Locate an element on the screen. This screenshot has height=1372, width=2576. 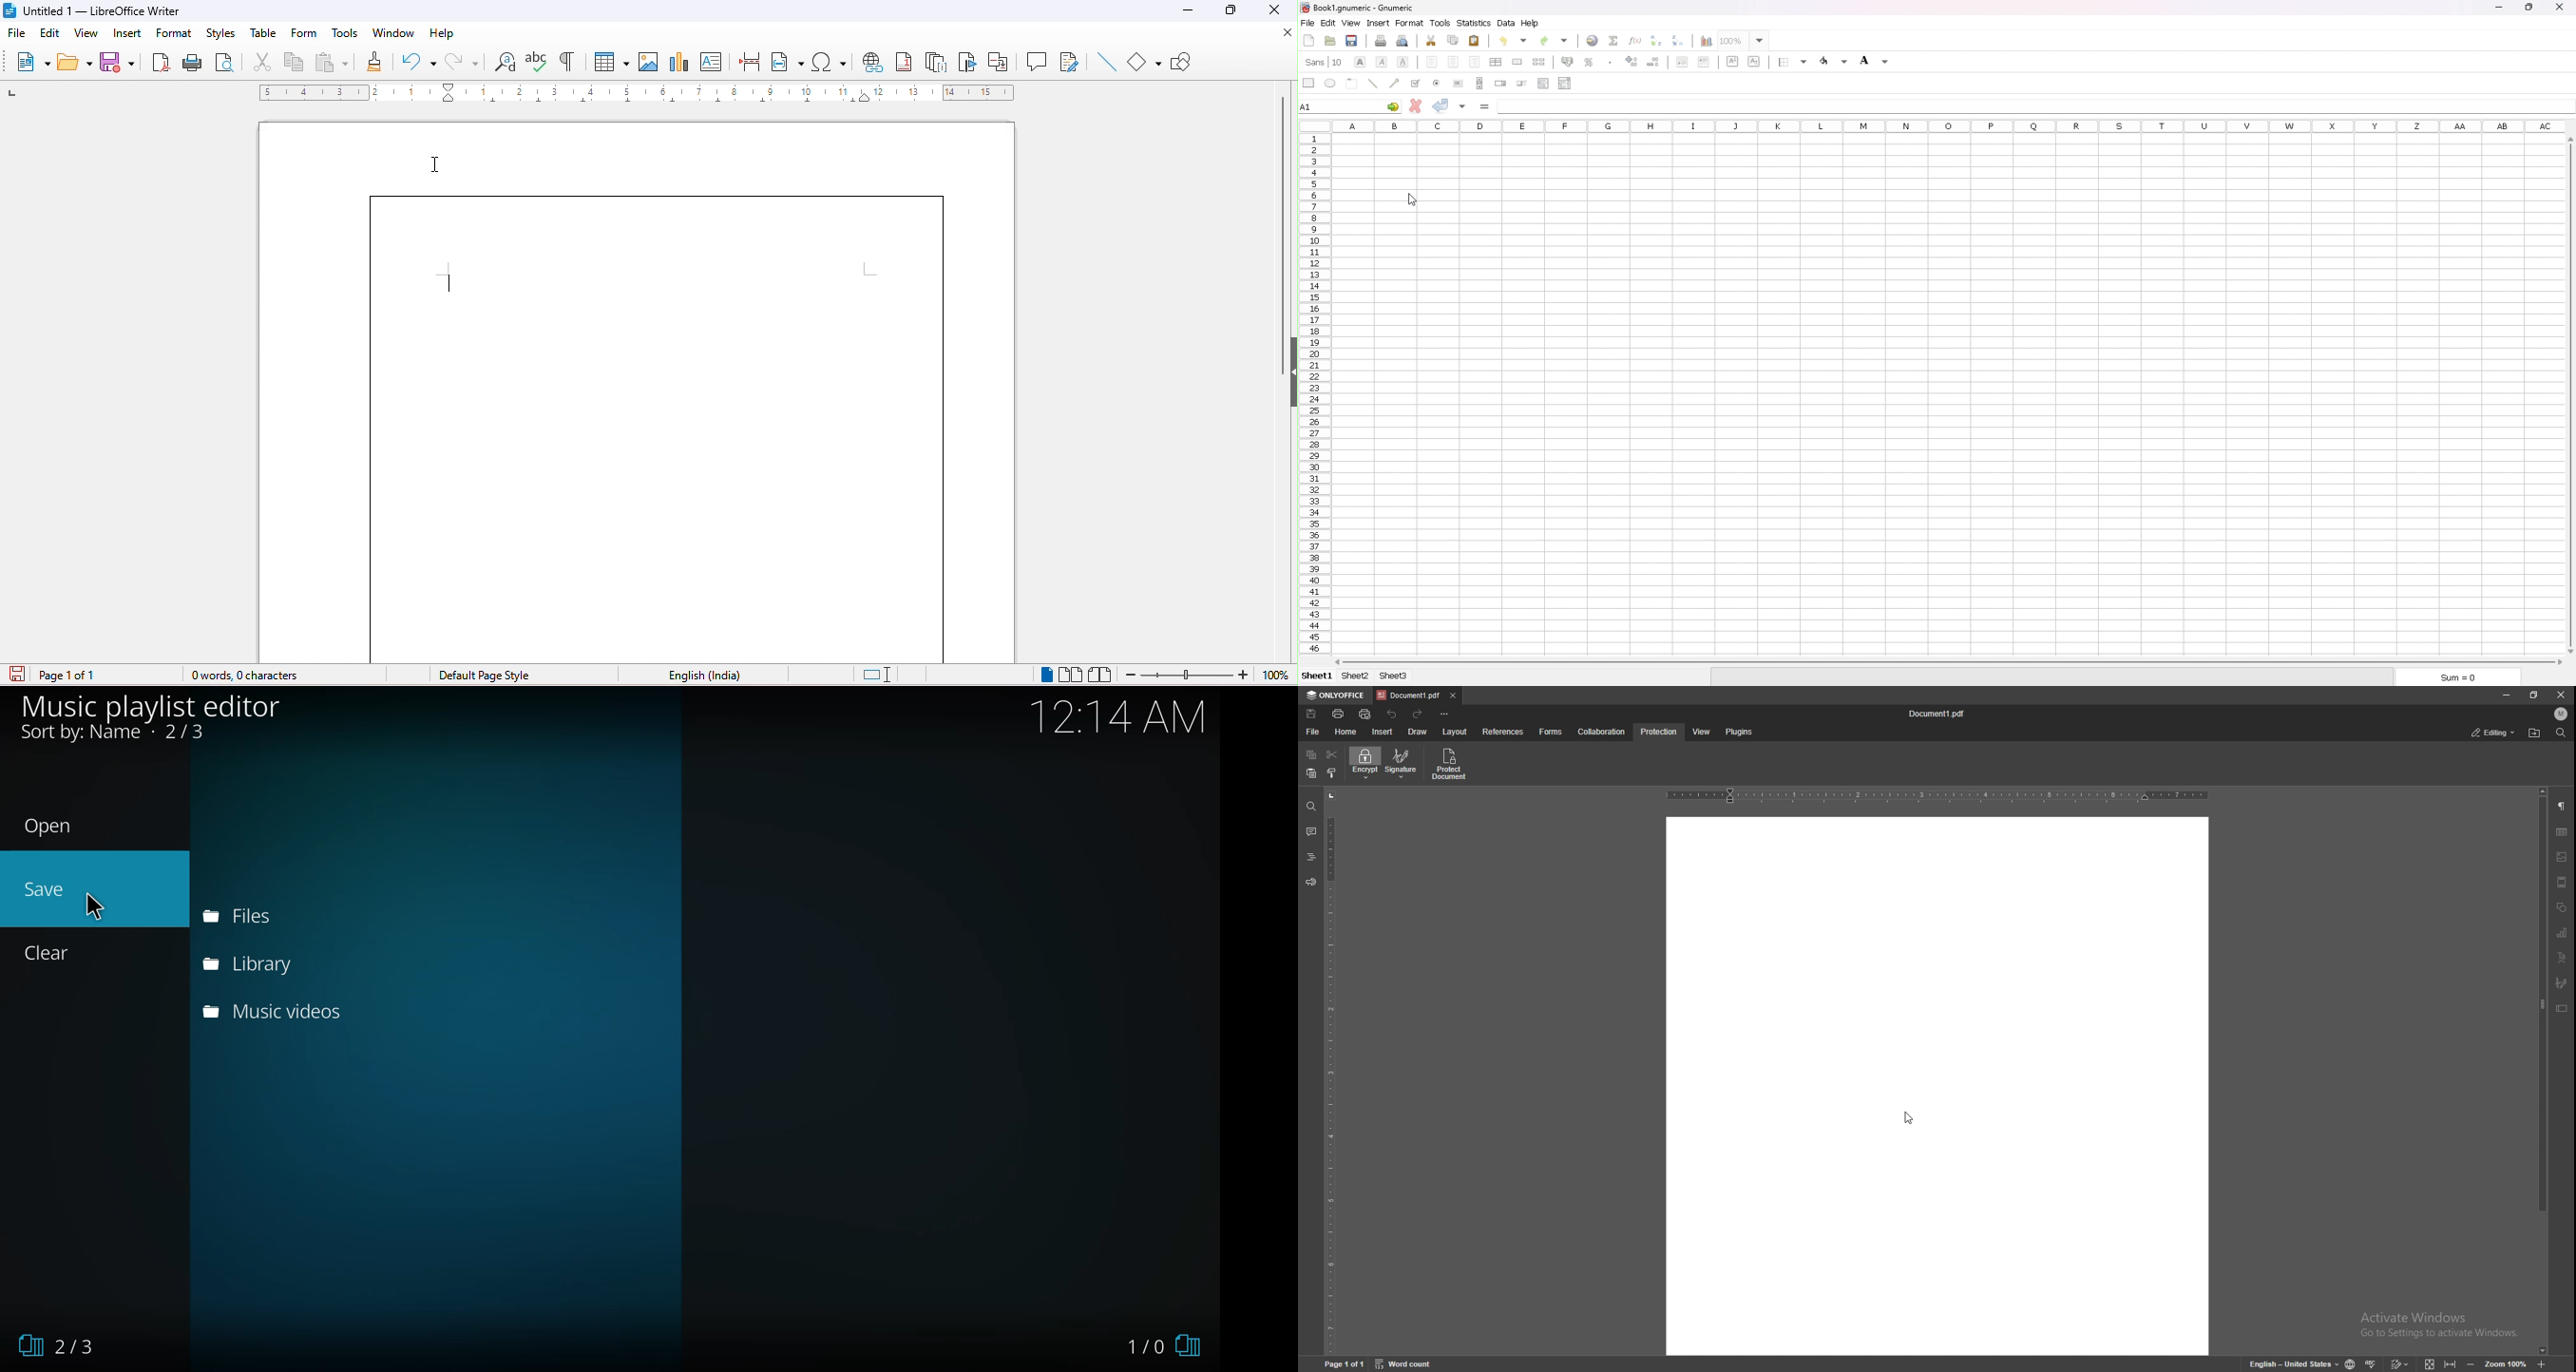
protect document is located at coordinates (1449, 764).